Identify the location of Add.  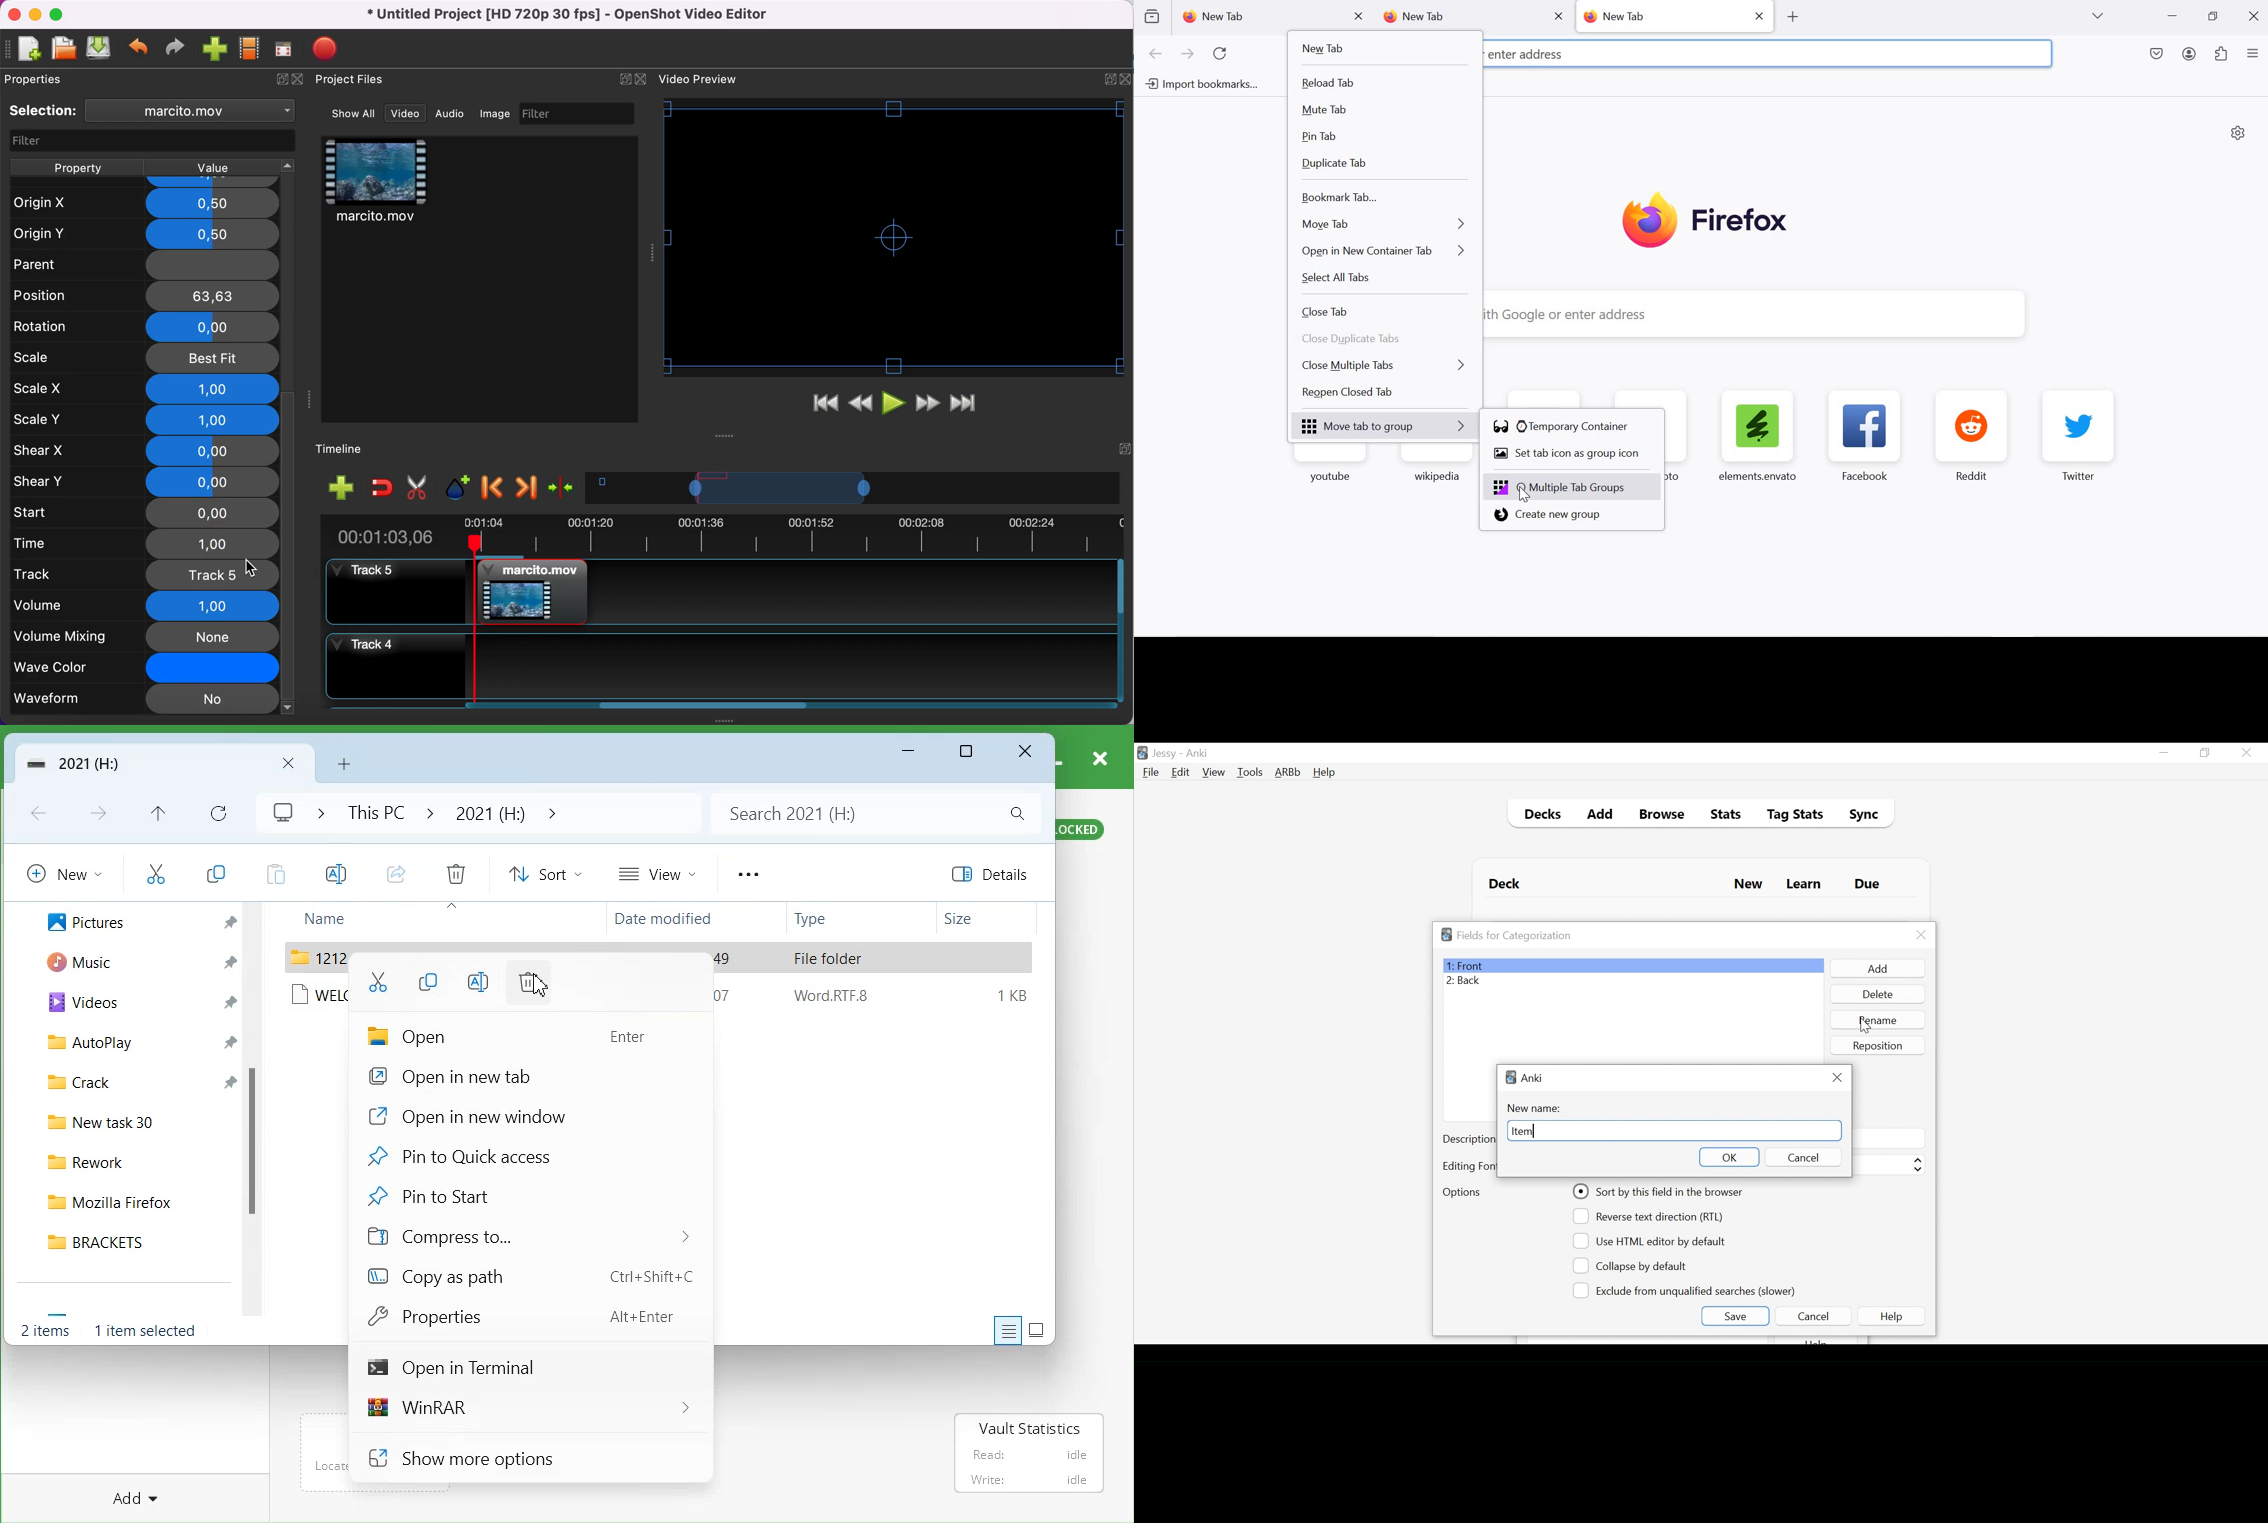
(1601, 816).